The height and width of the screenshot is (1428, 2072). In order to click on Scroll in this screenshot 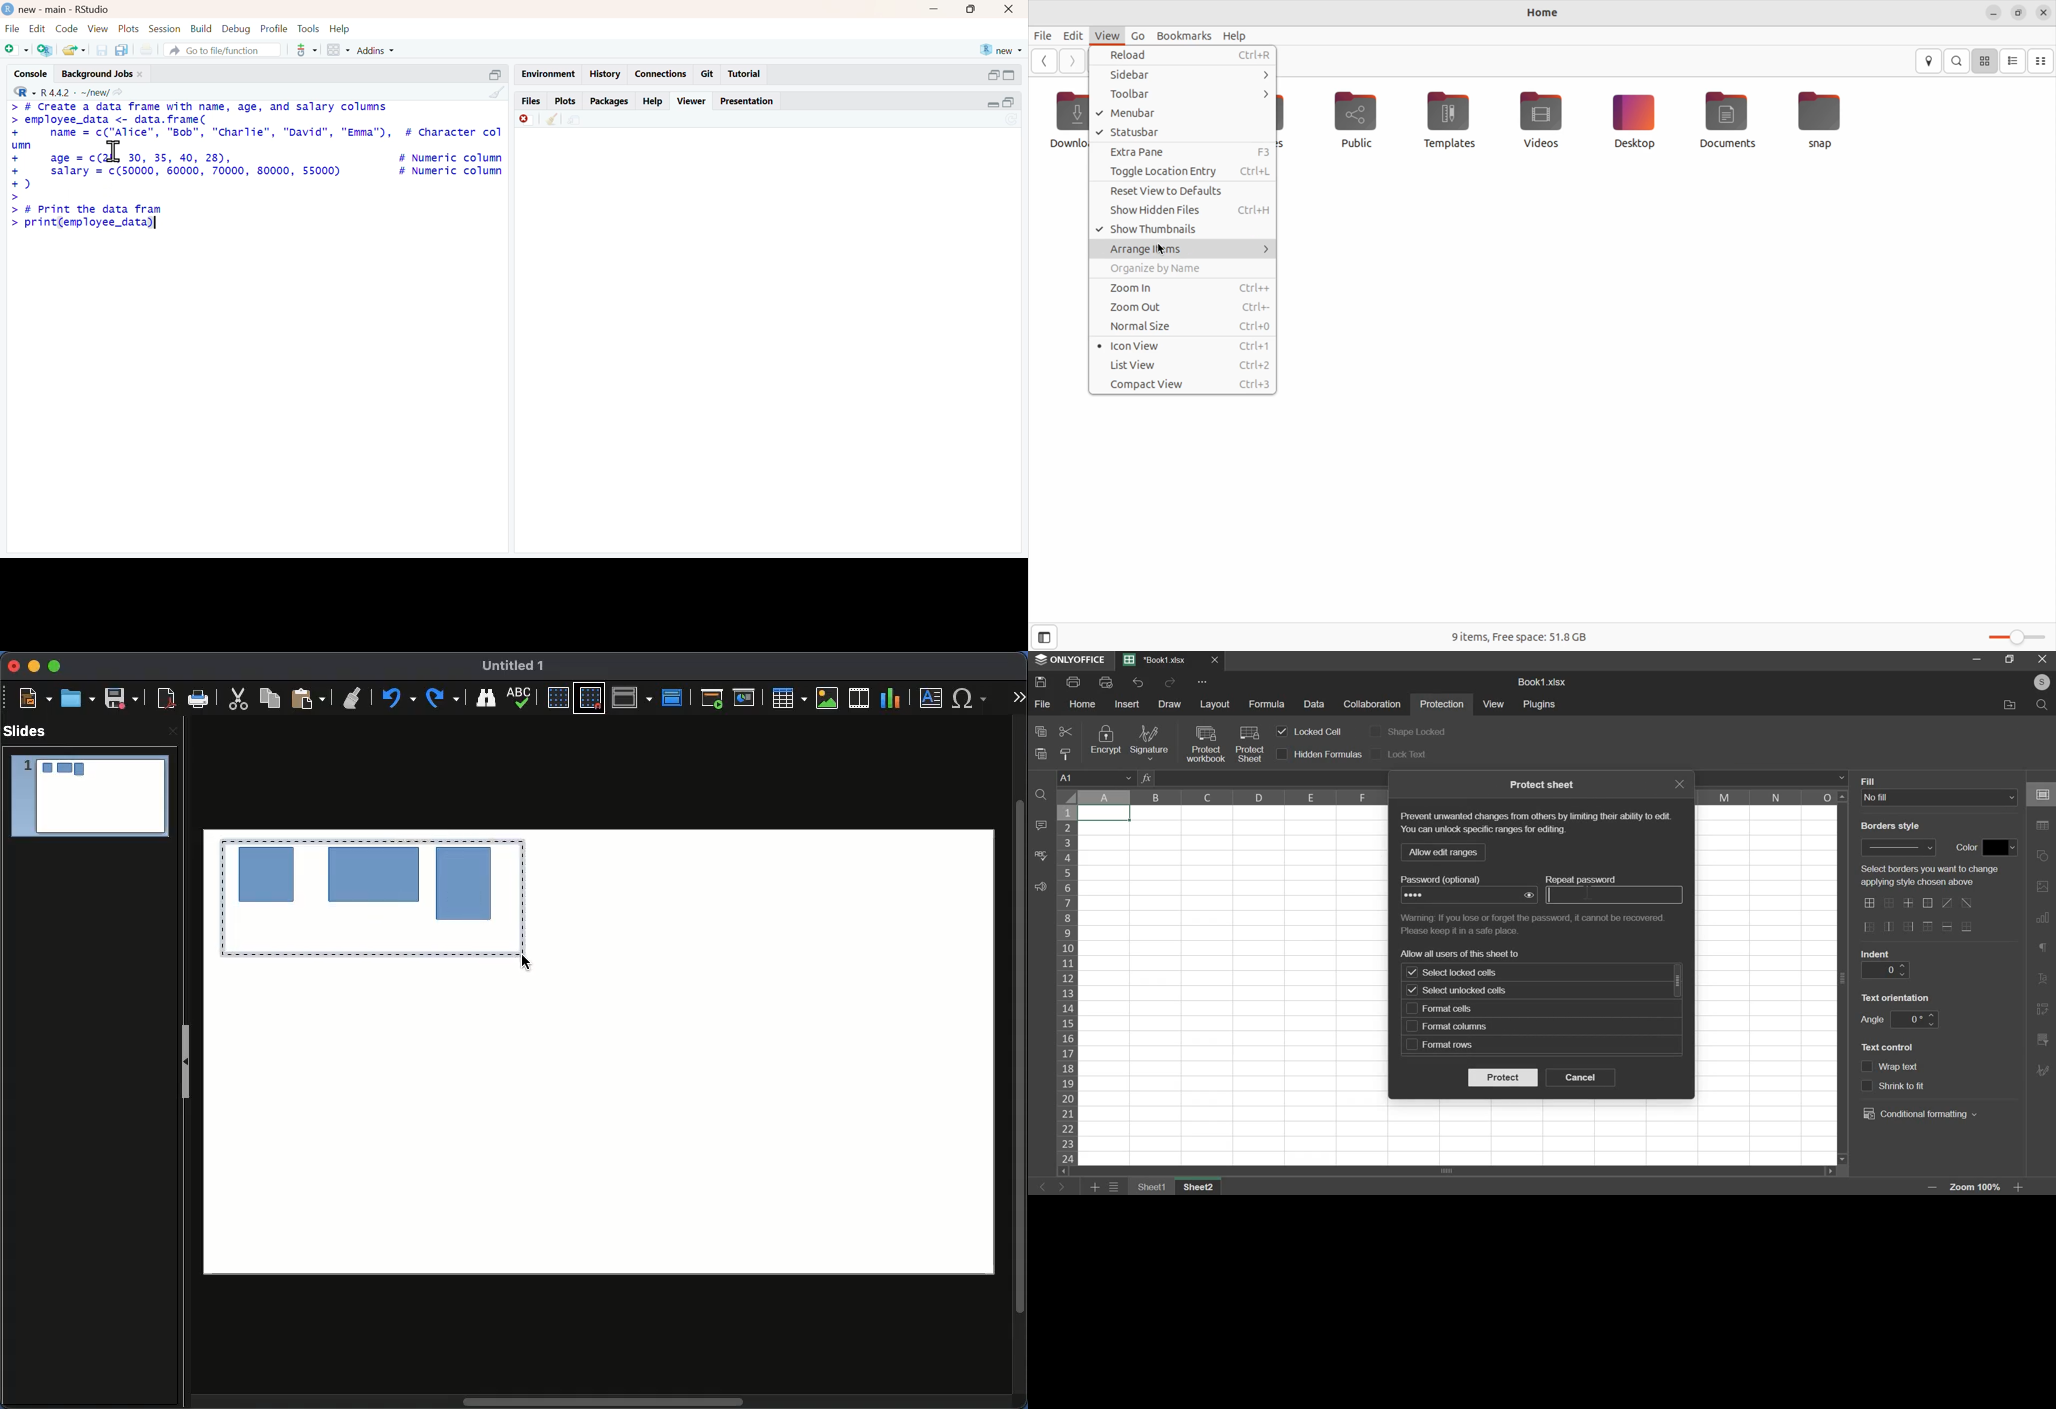, I will do `click(1022, 1055)`.